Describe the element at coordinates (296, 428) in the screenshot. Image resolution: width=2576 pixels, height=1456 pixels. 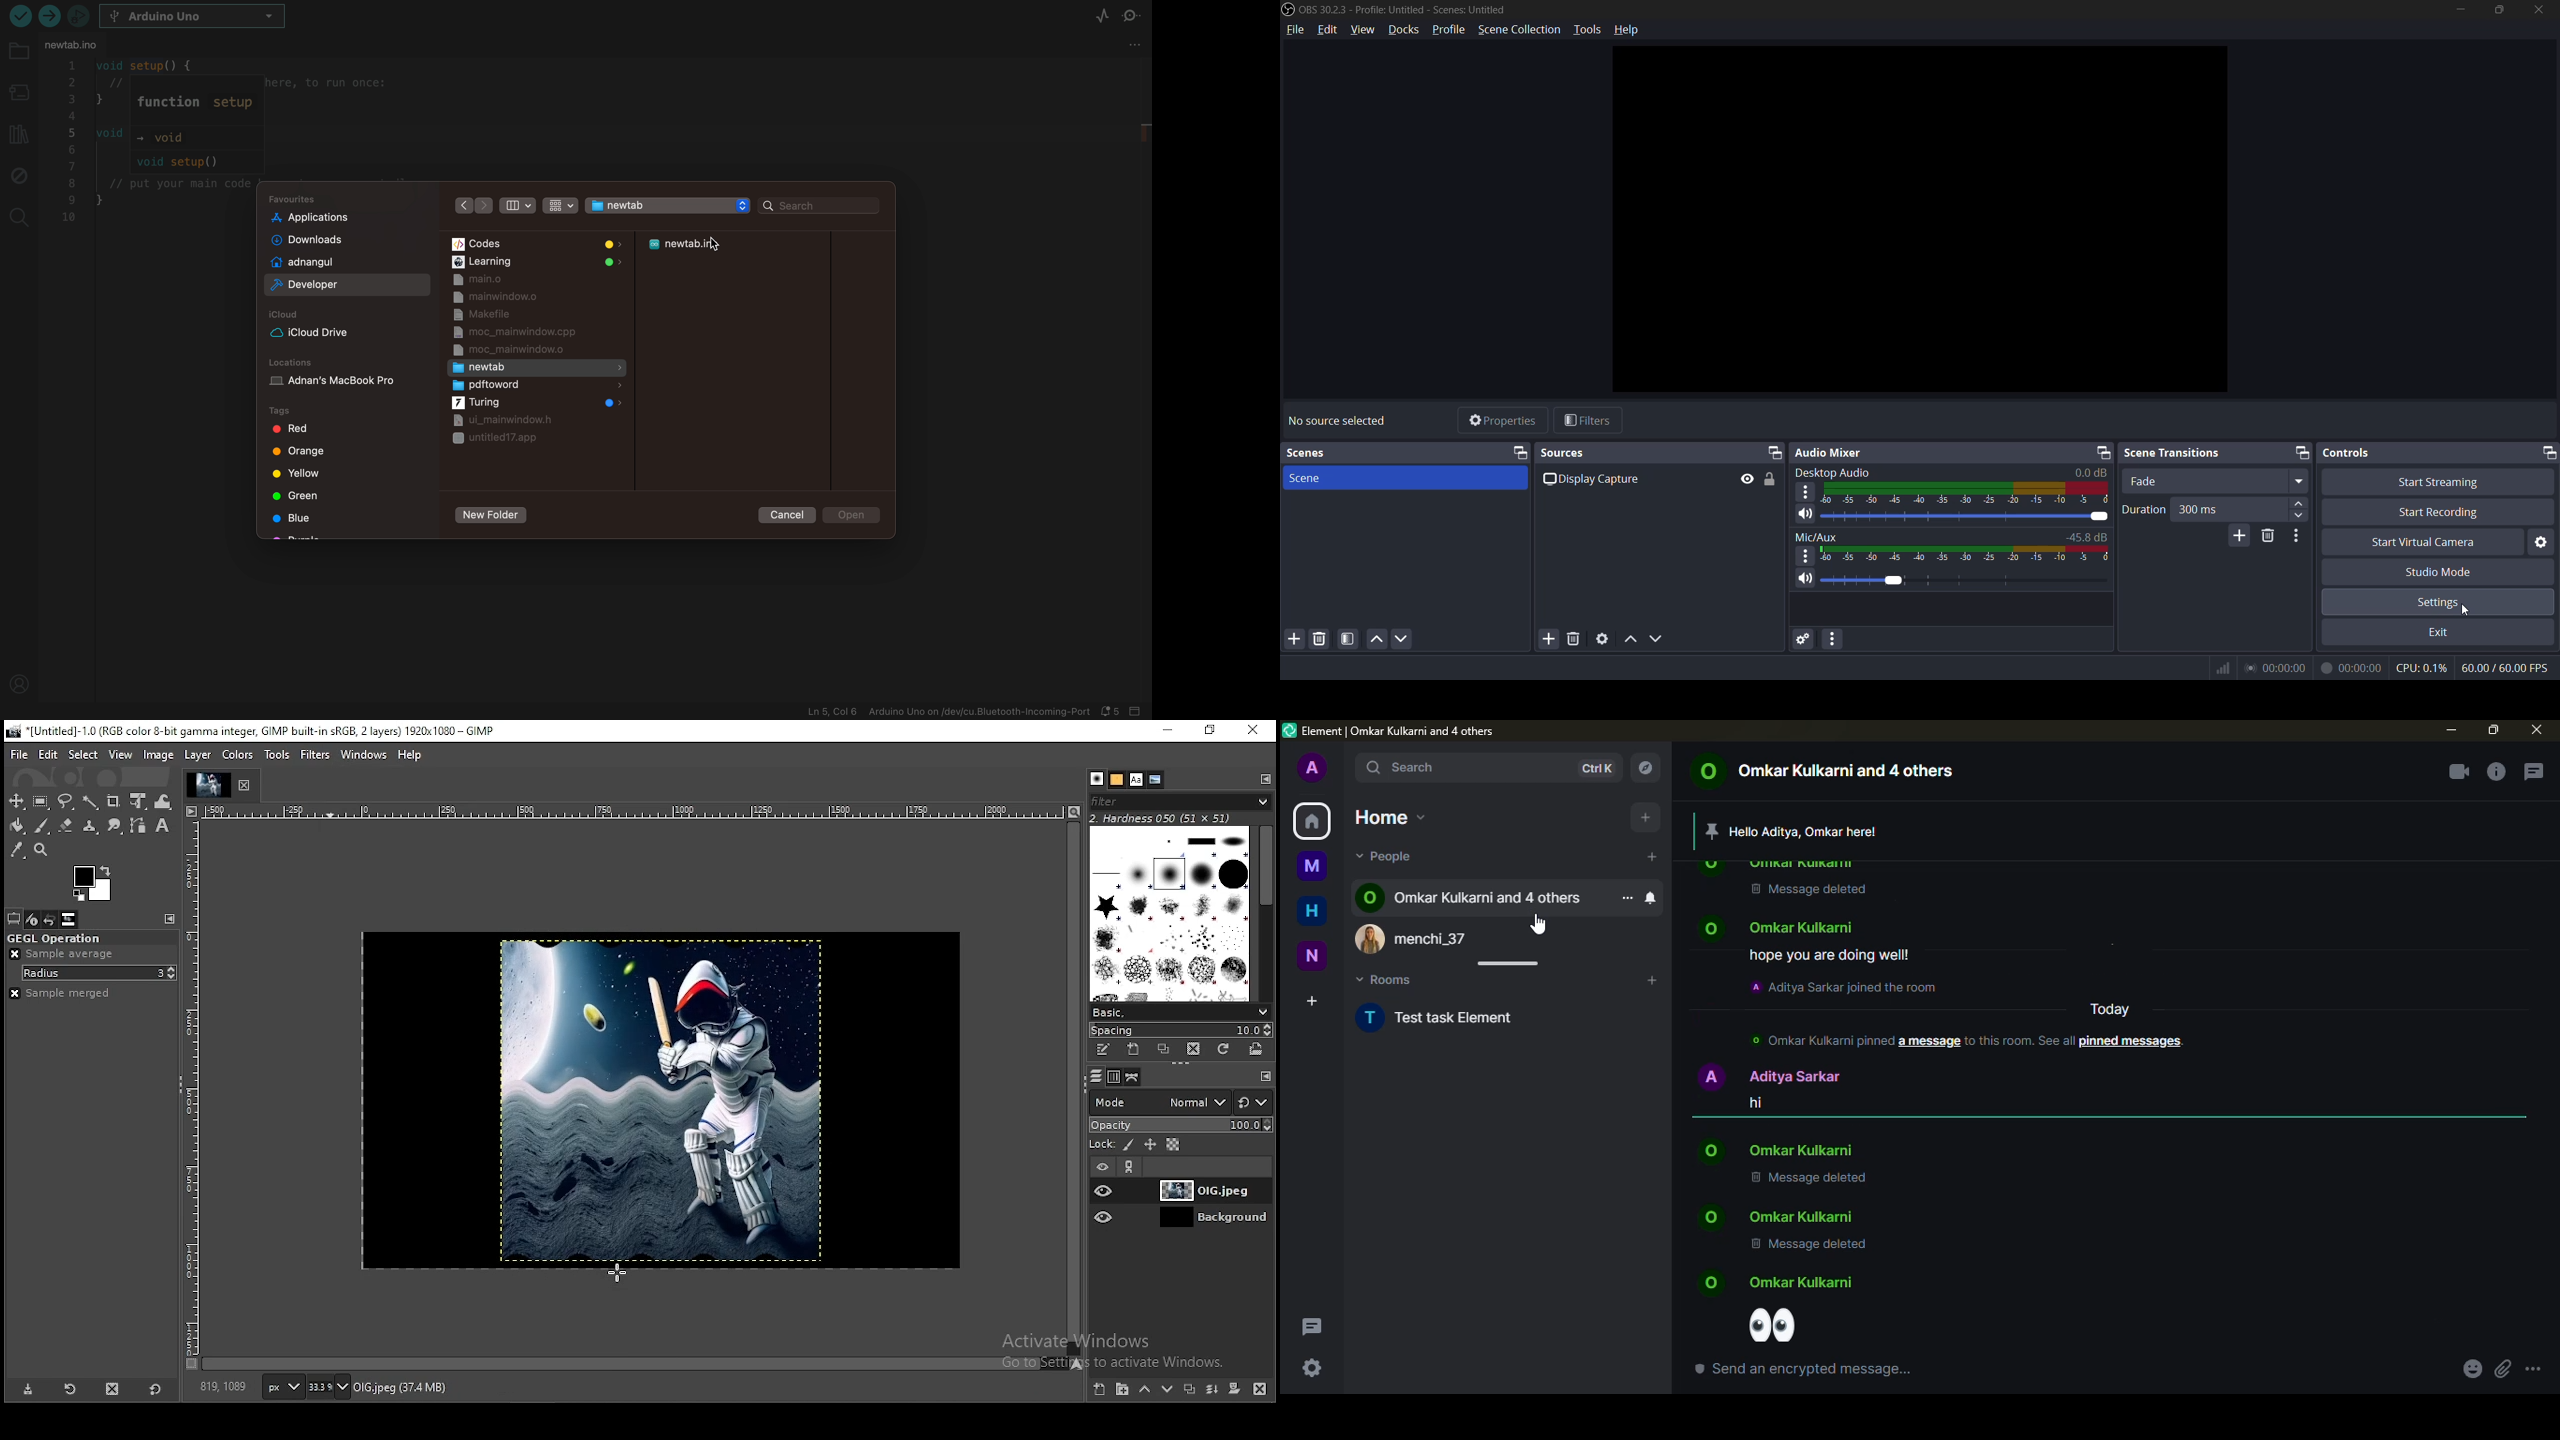
I see `tags` at that location.